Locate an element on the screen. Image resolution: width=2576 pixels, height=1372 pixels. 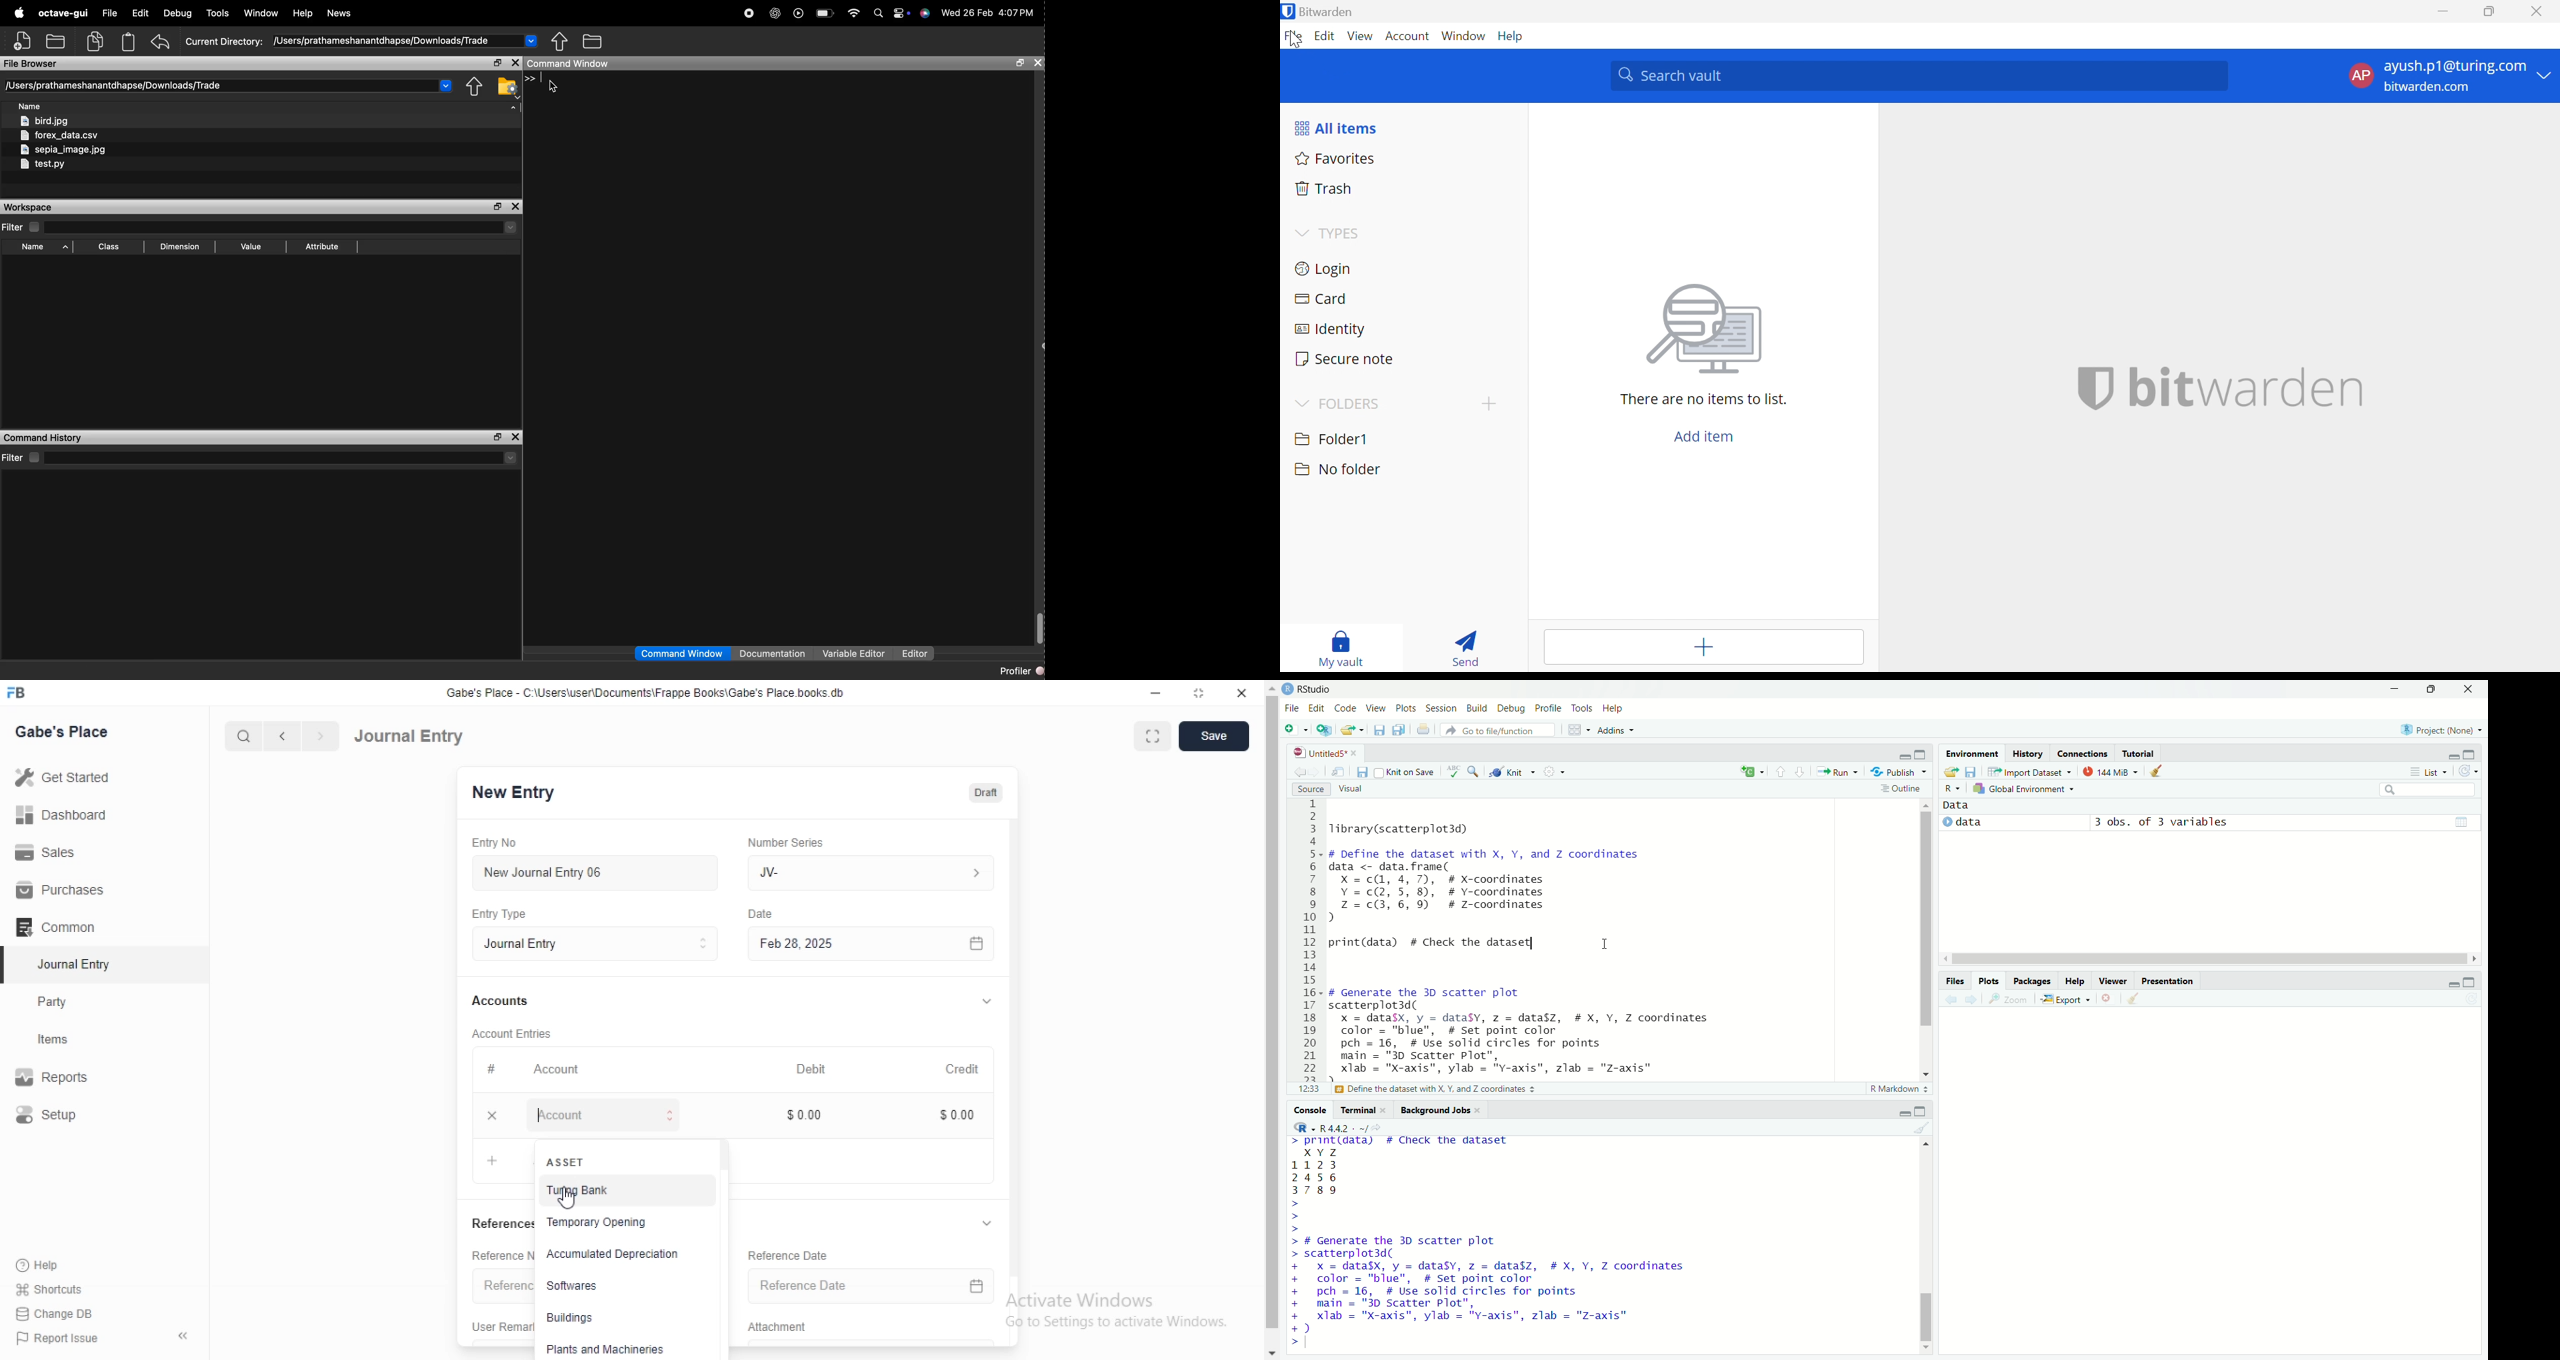
move down is located at coordinates (1929, 1072).